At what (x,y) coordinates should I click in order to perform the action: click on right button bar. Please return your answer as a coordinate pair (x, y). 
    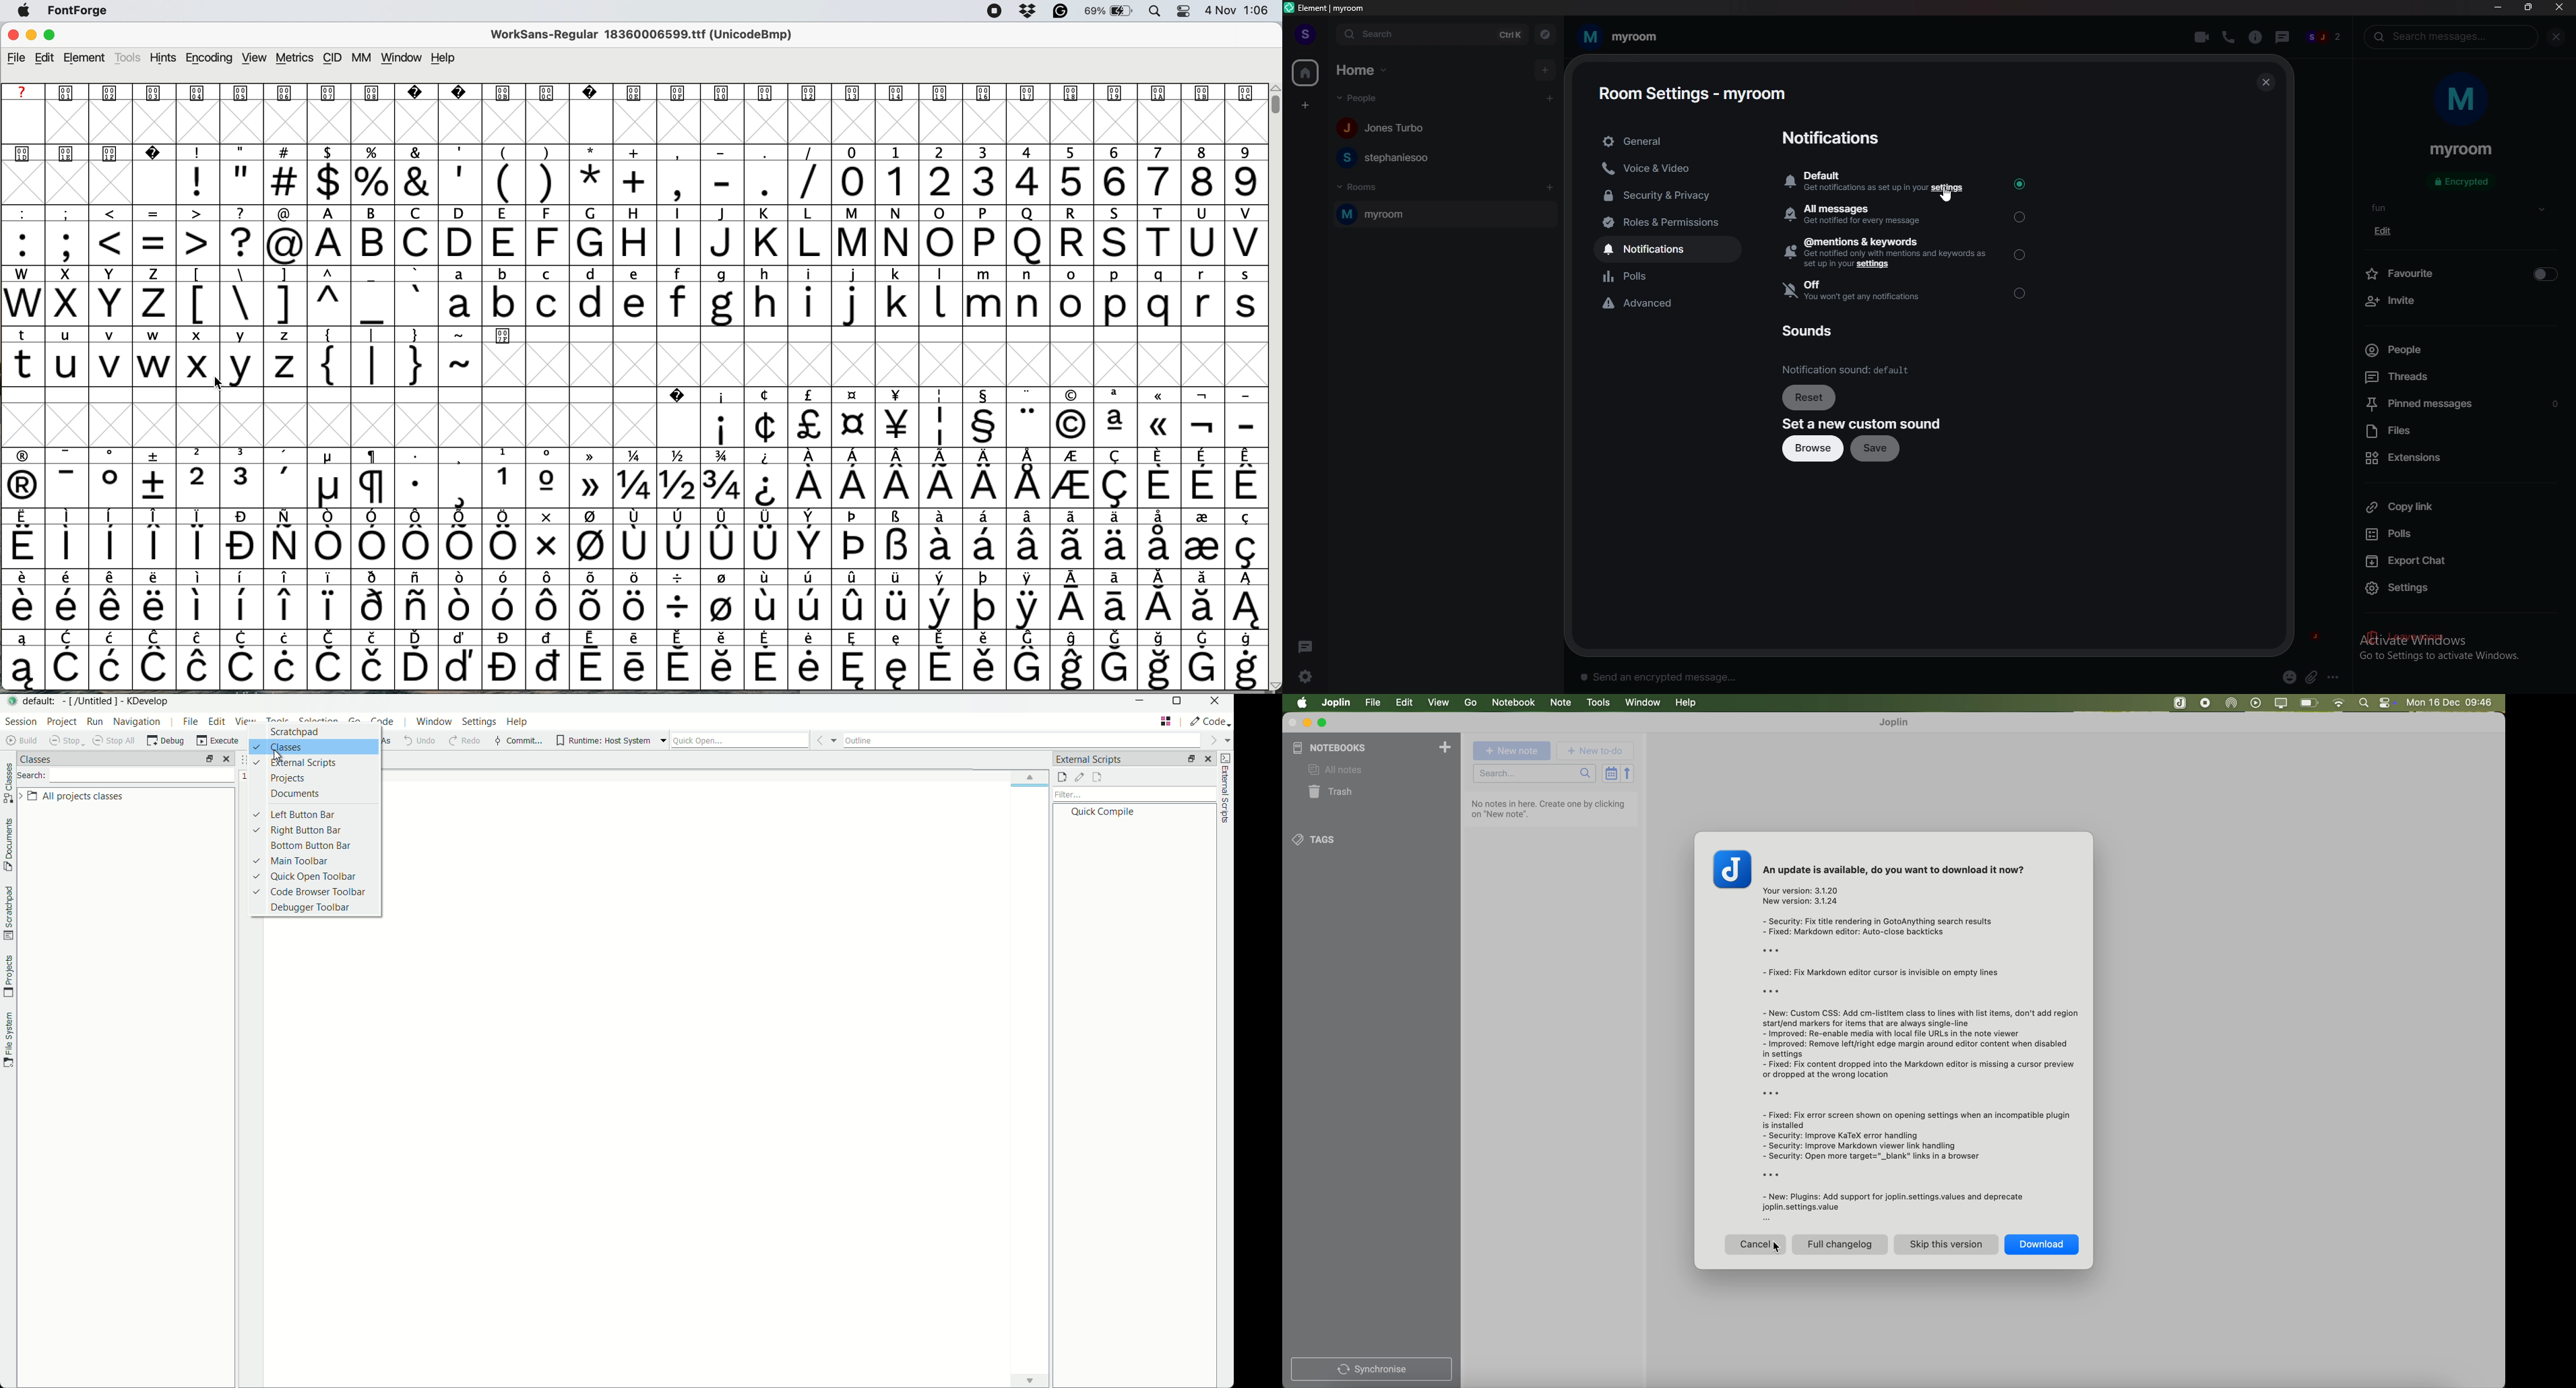
    Looking at the image, I should click on (309, 830).